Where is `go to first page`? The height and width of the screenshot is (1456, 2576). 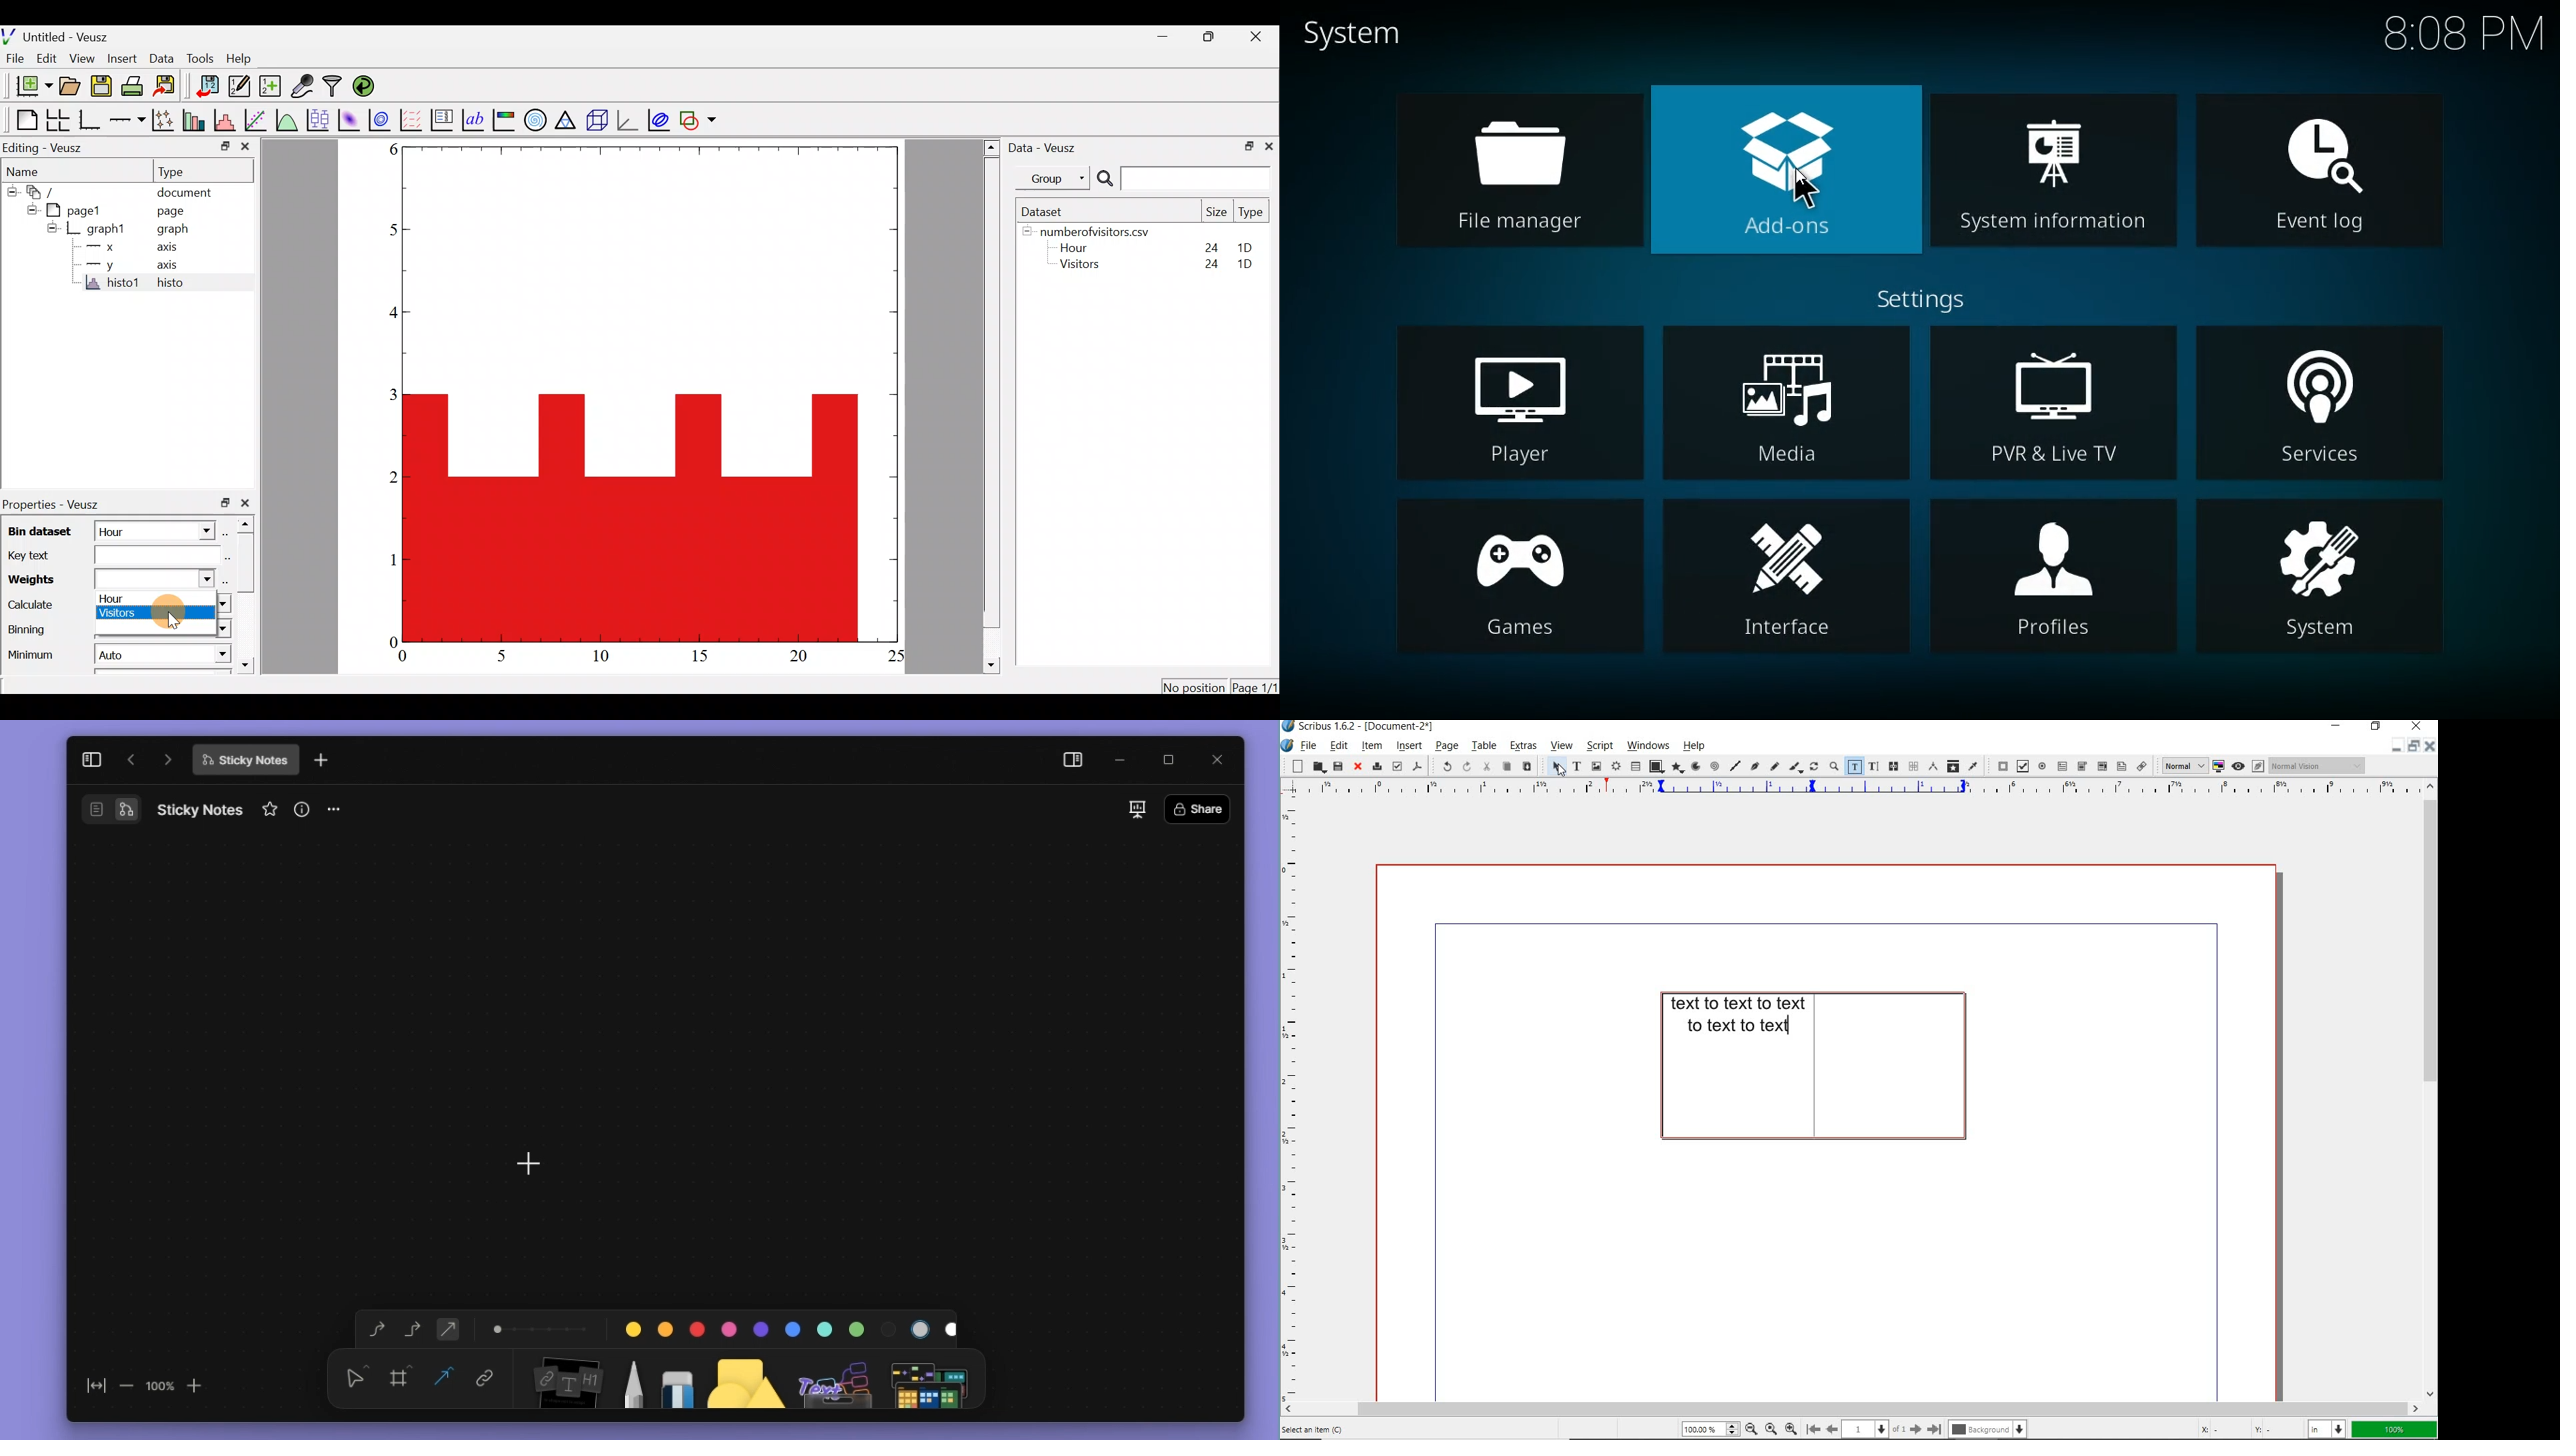
go to first page is located at coordinates (1814, 1429).